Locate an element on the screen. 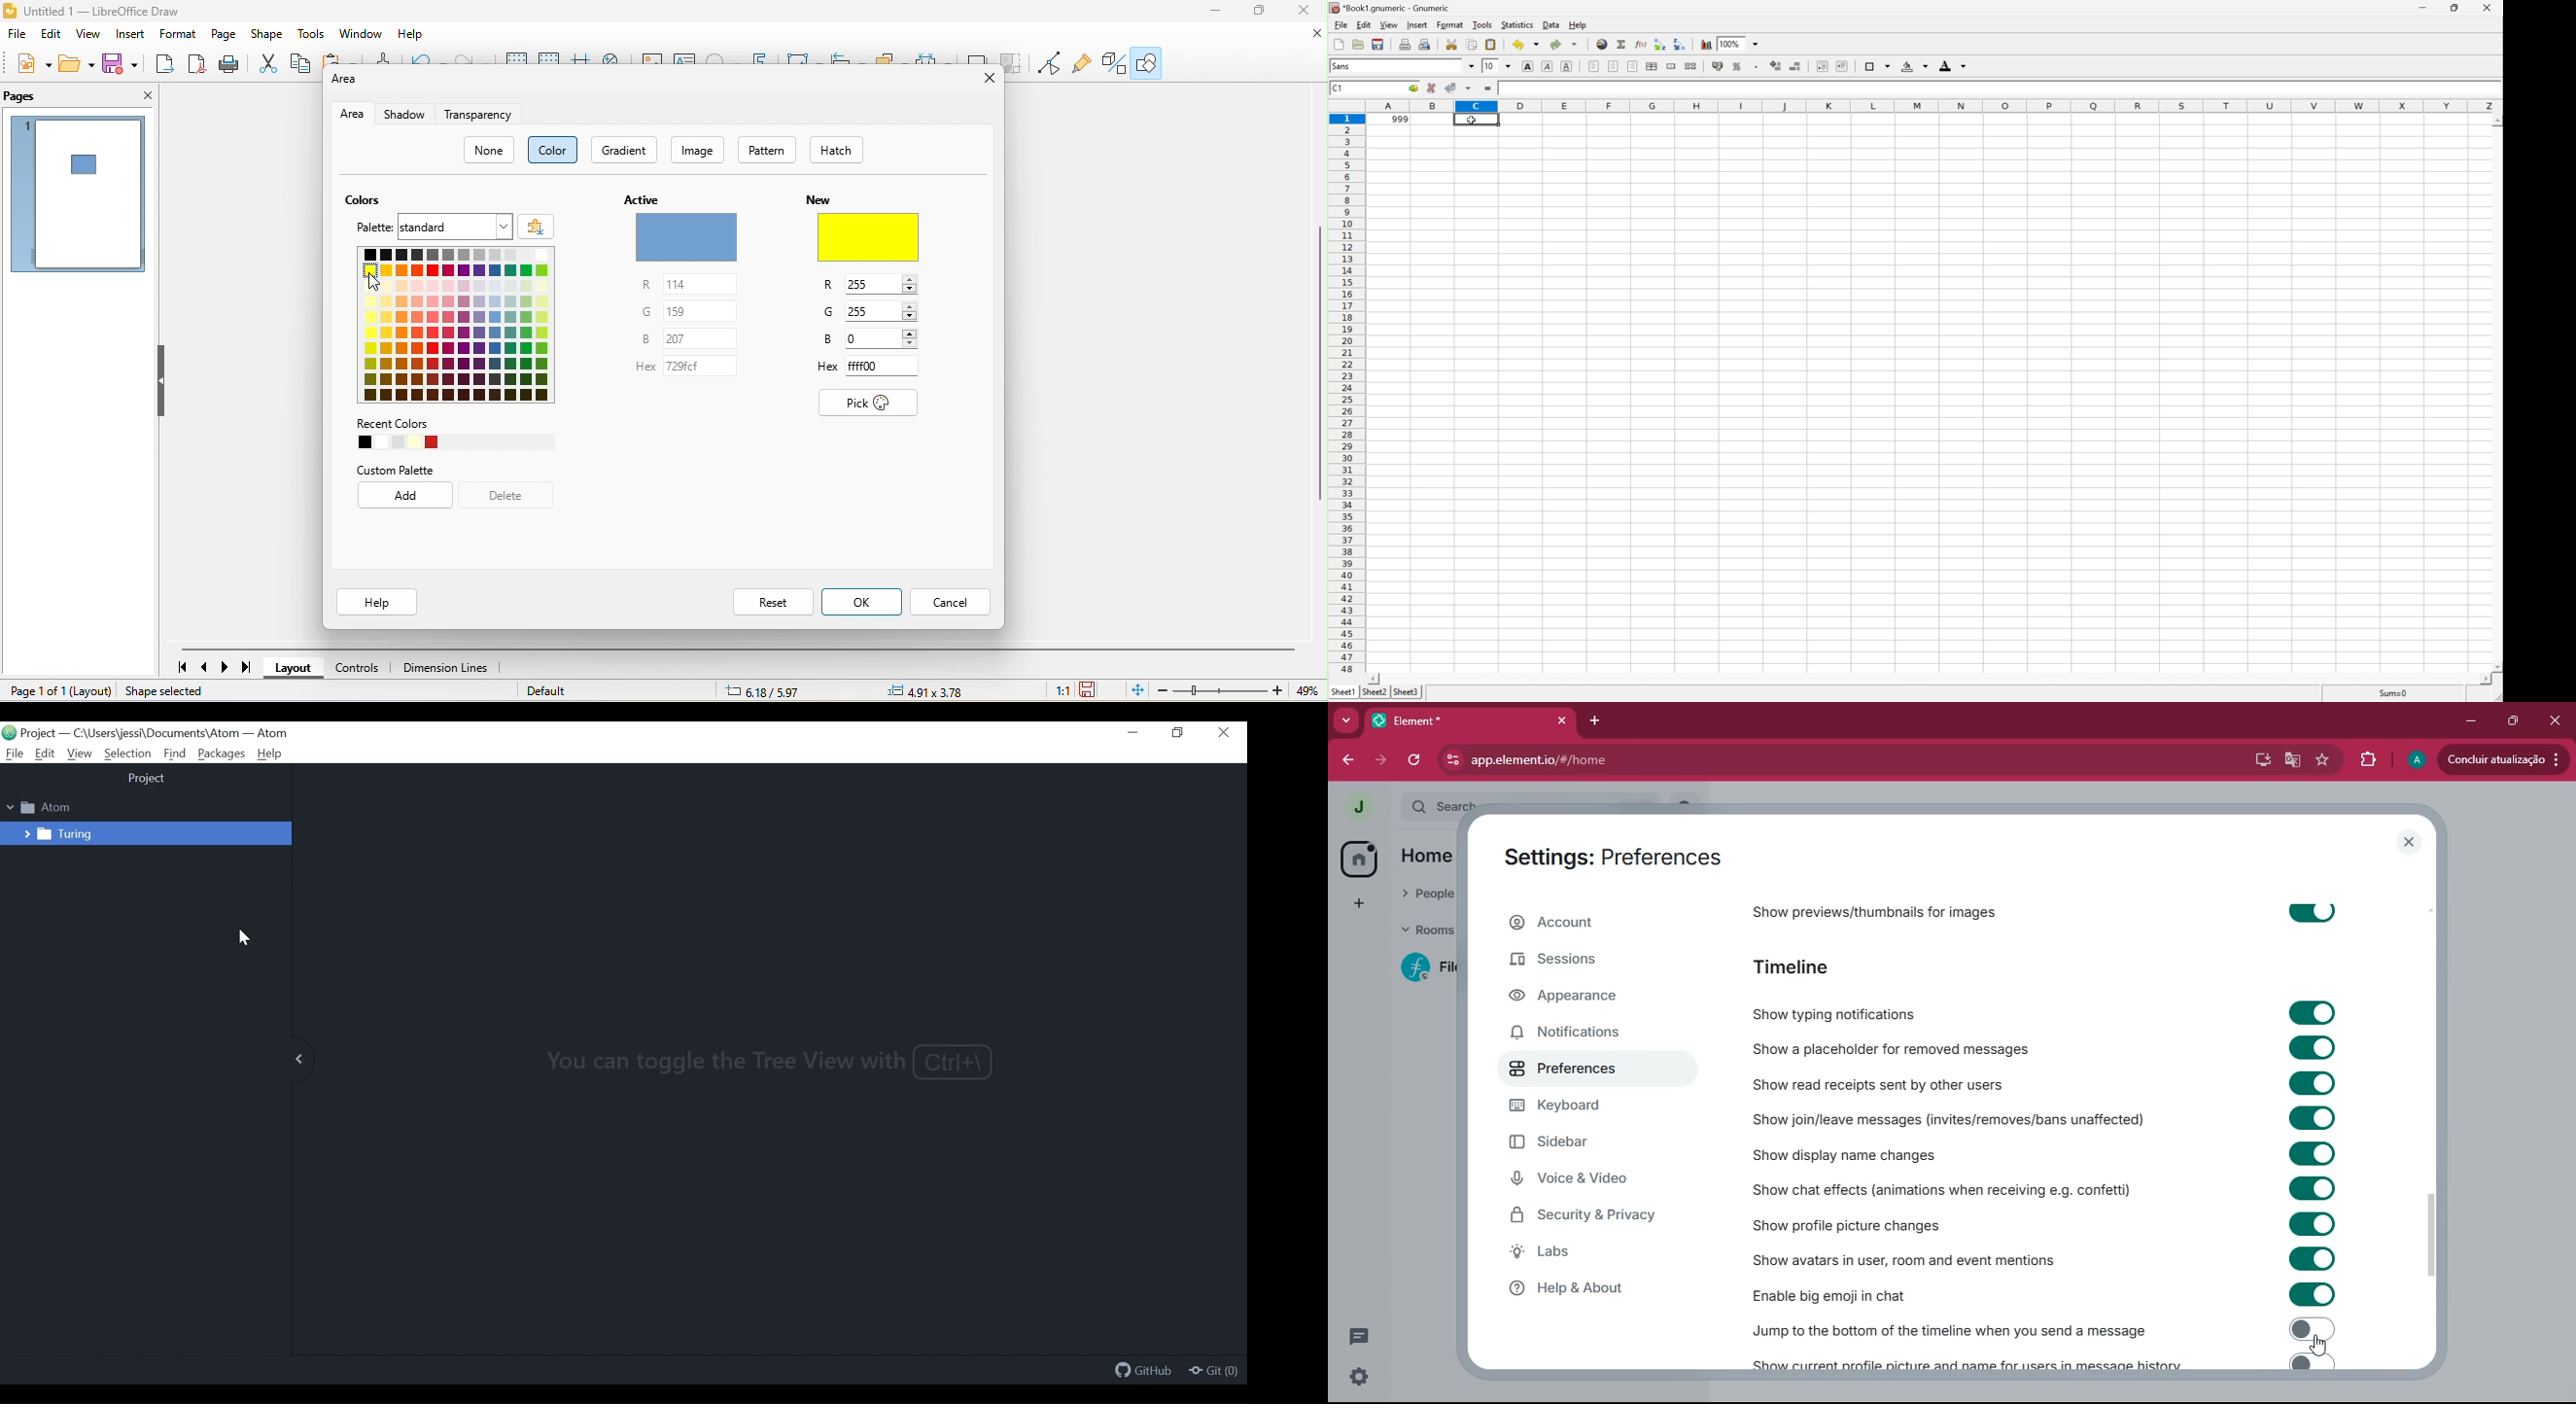  help is located at coordinates (382, 602).